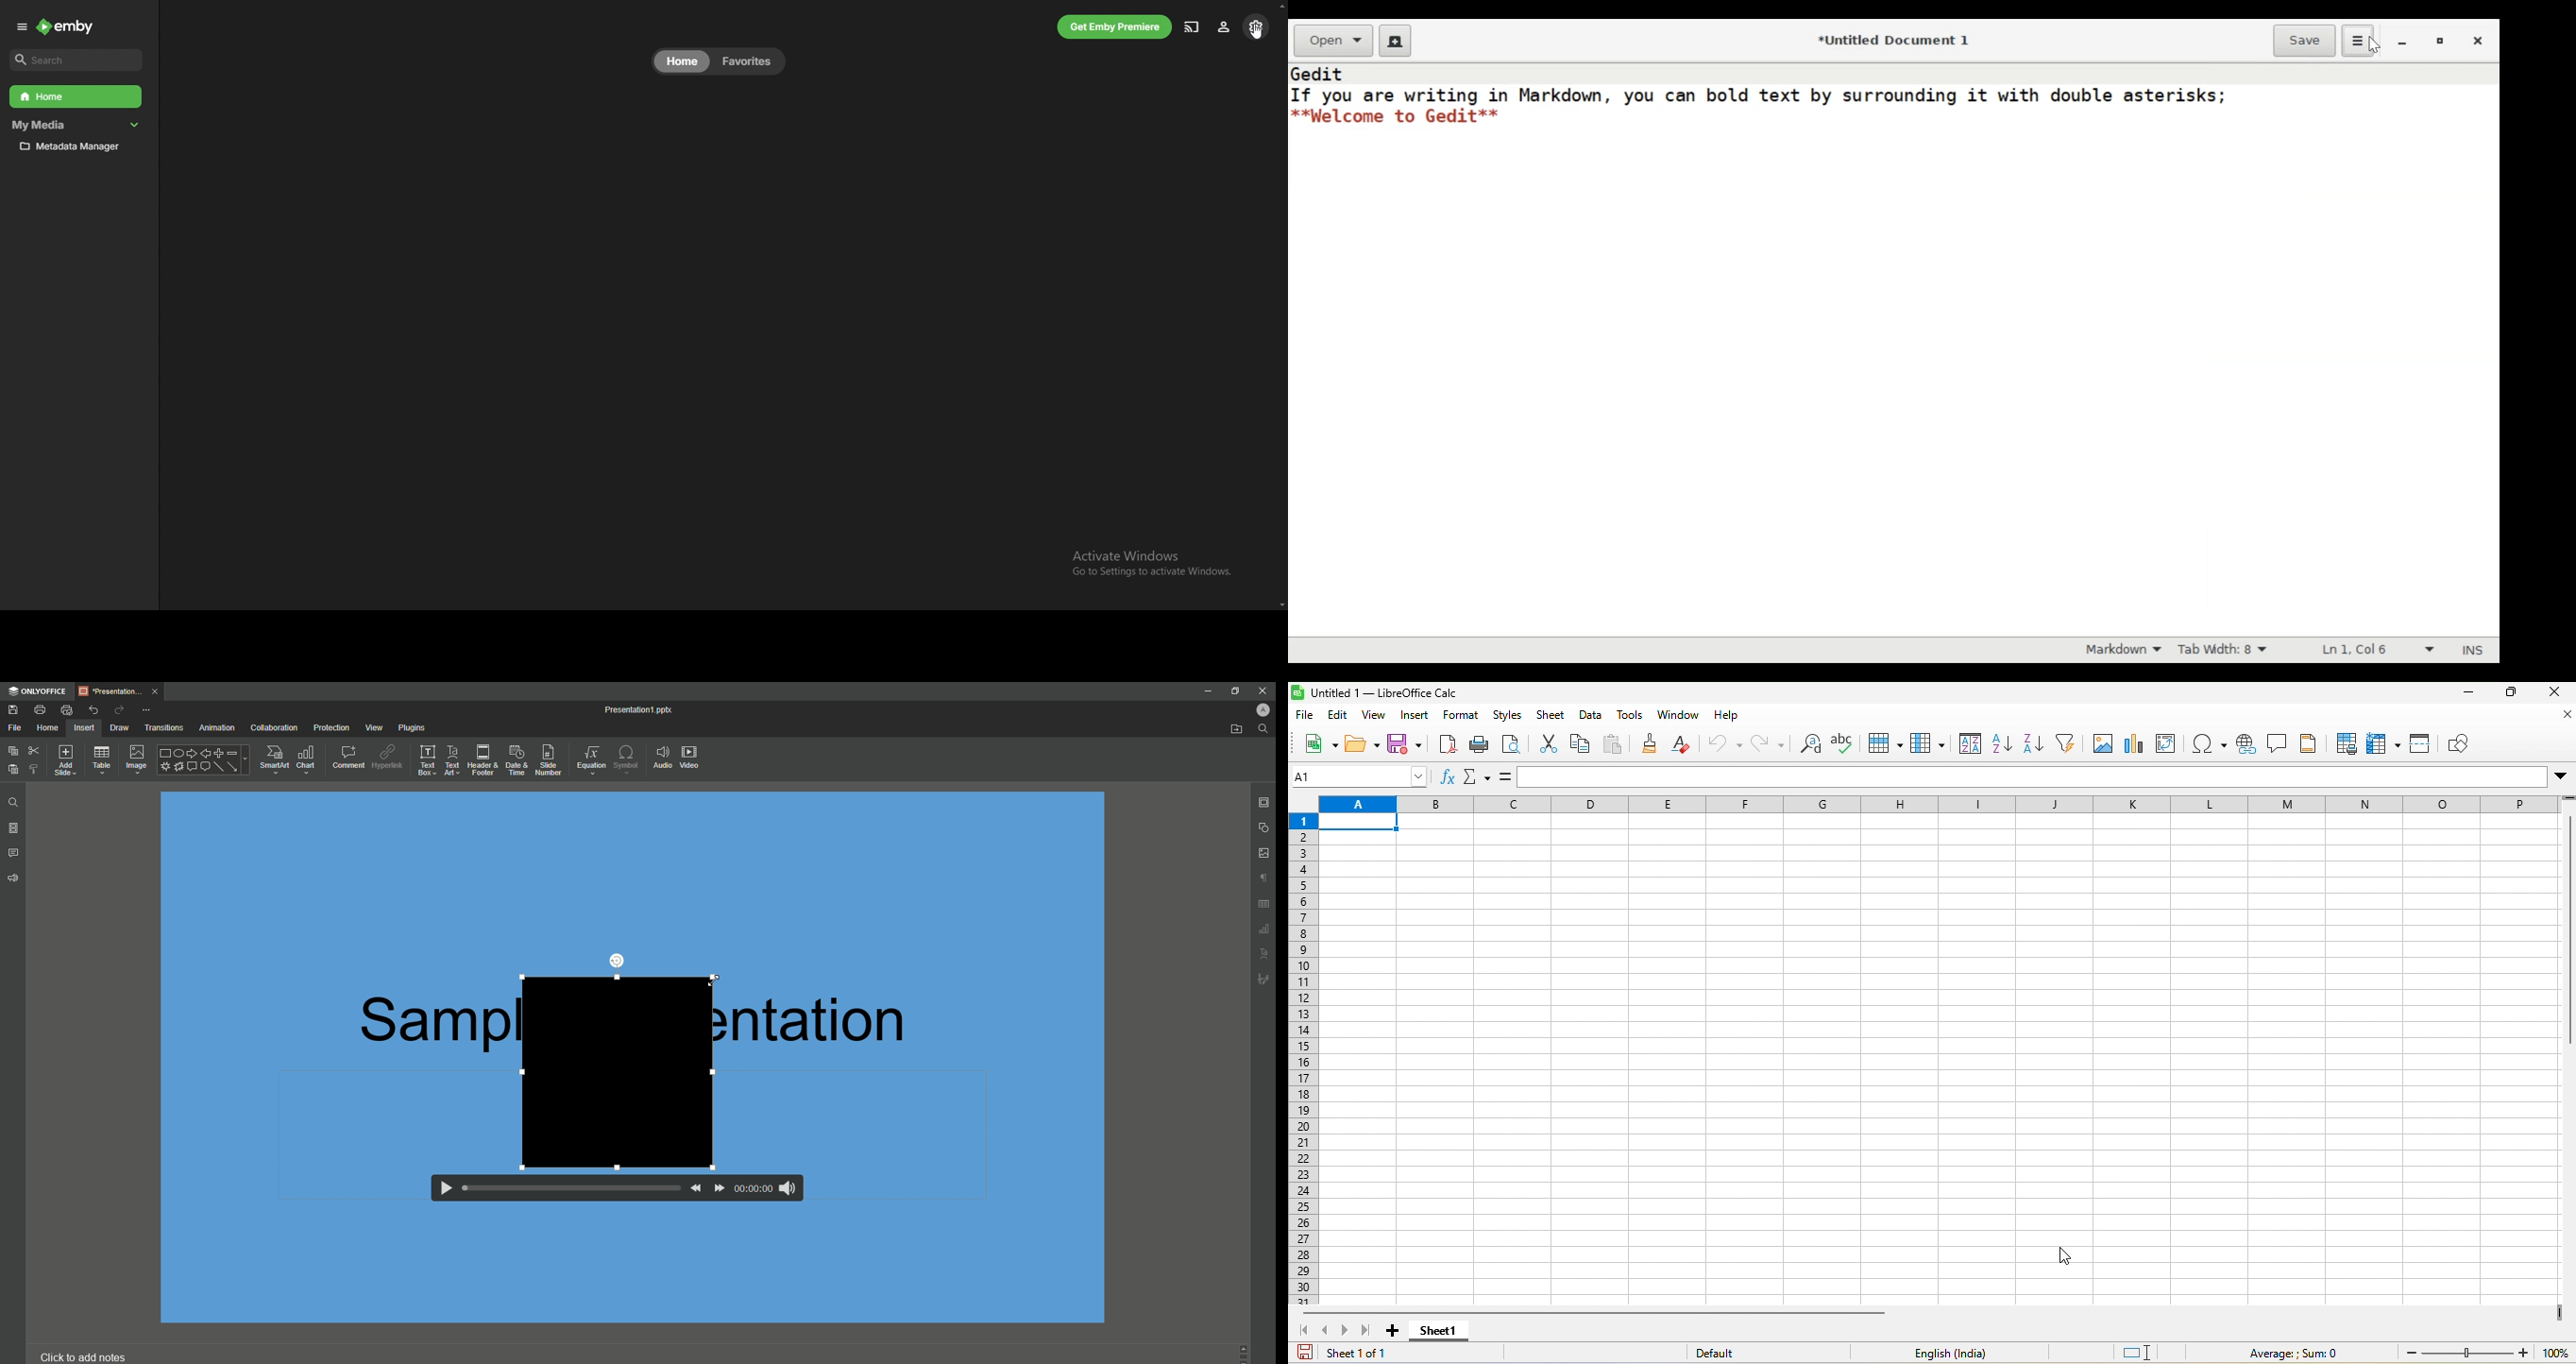 Image resolution: width=2576 pixels, height=1372 pixels. I want to click on Open From File, so click(1233, 729).